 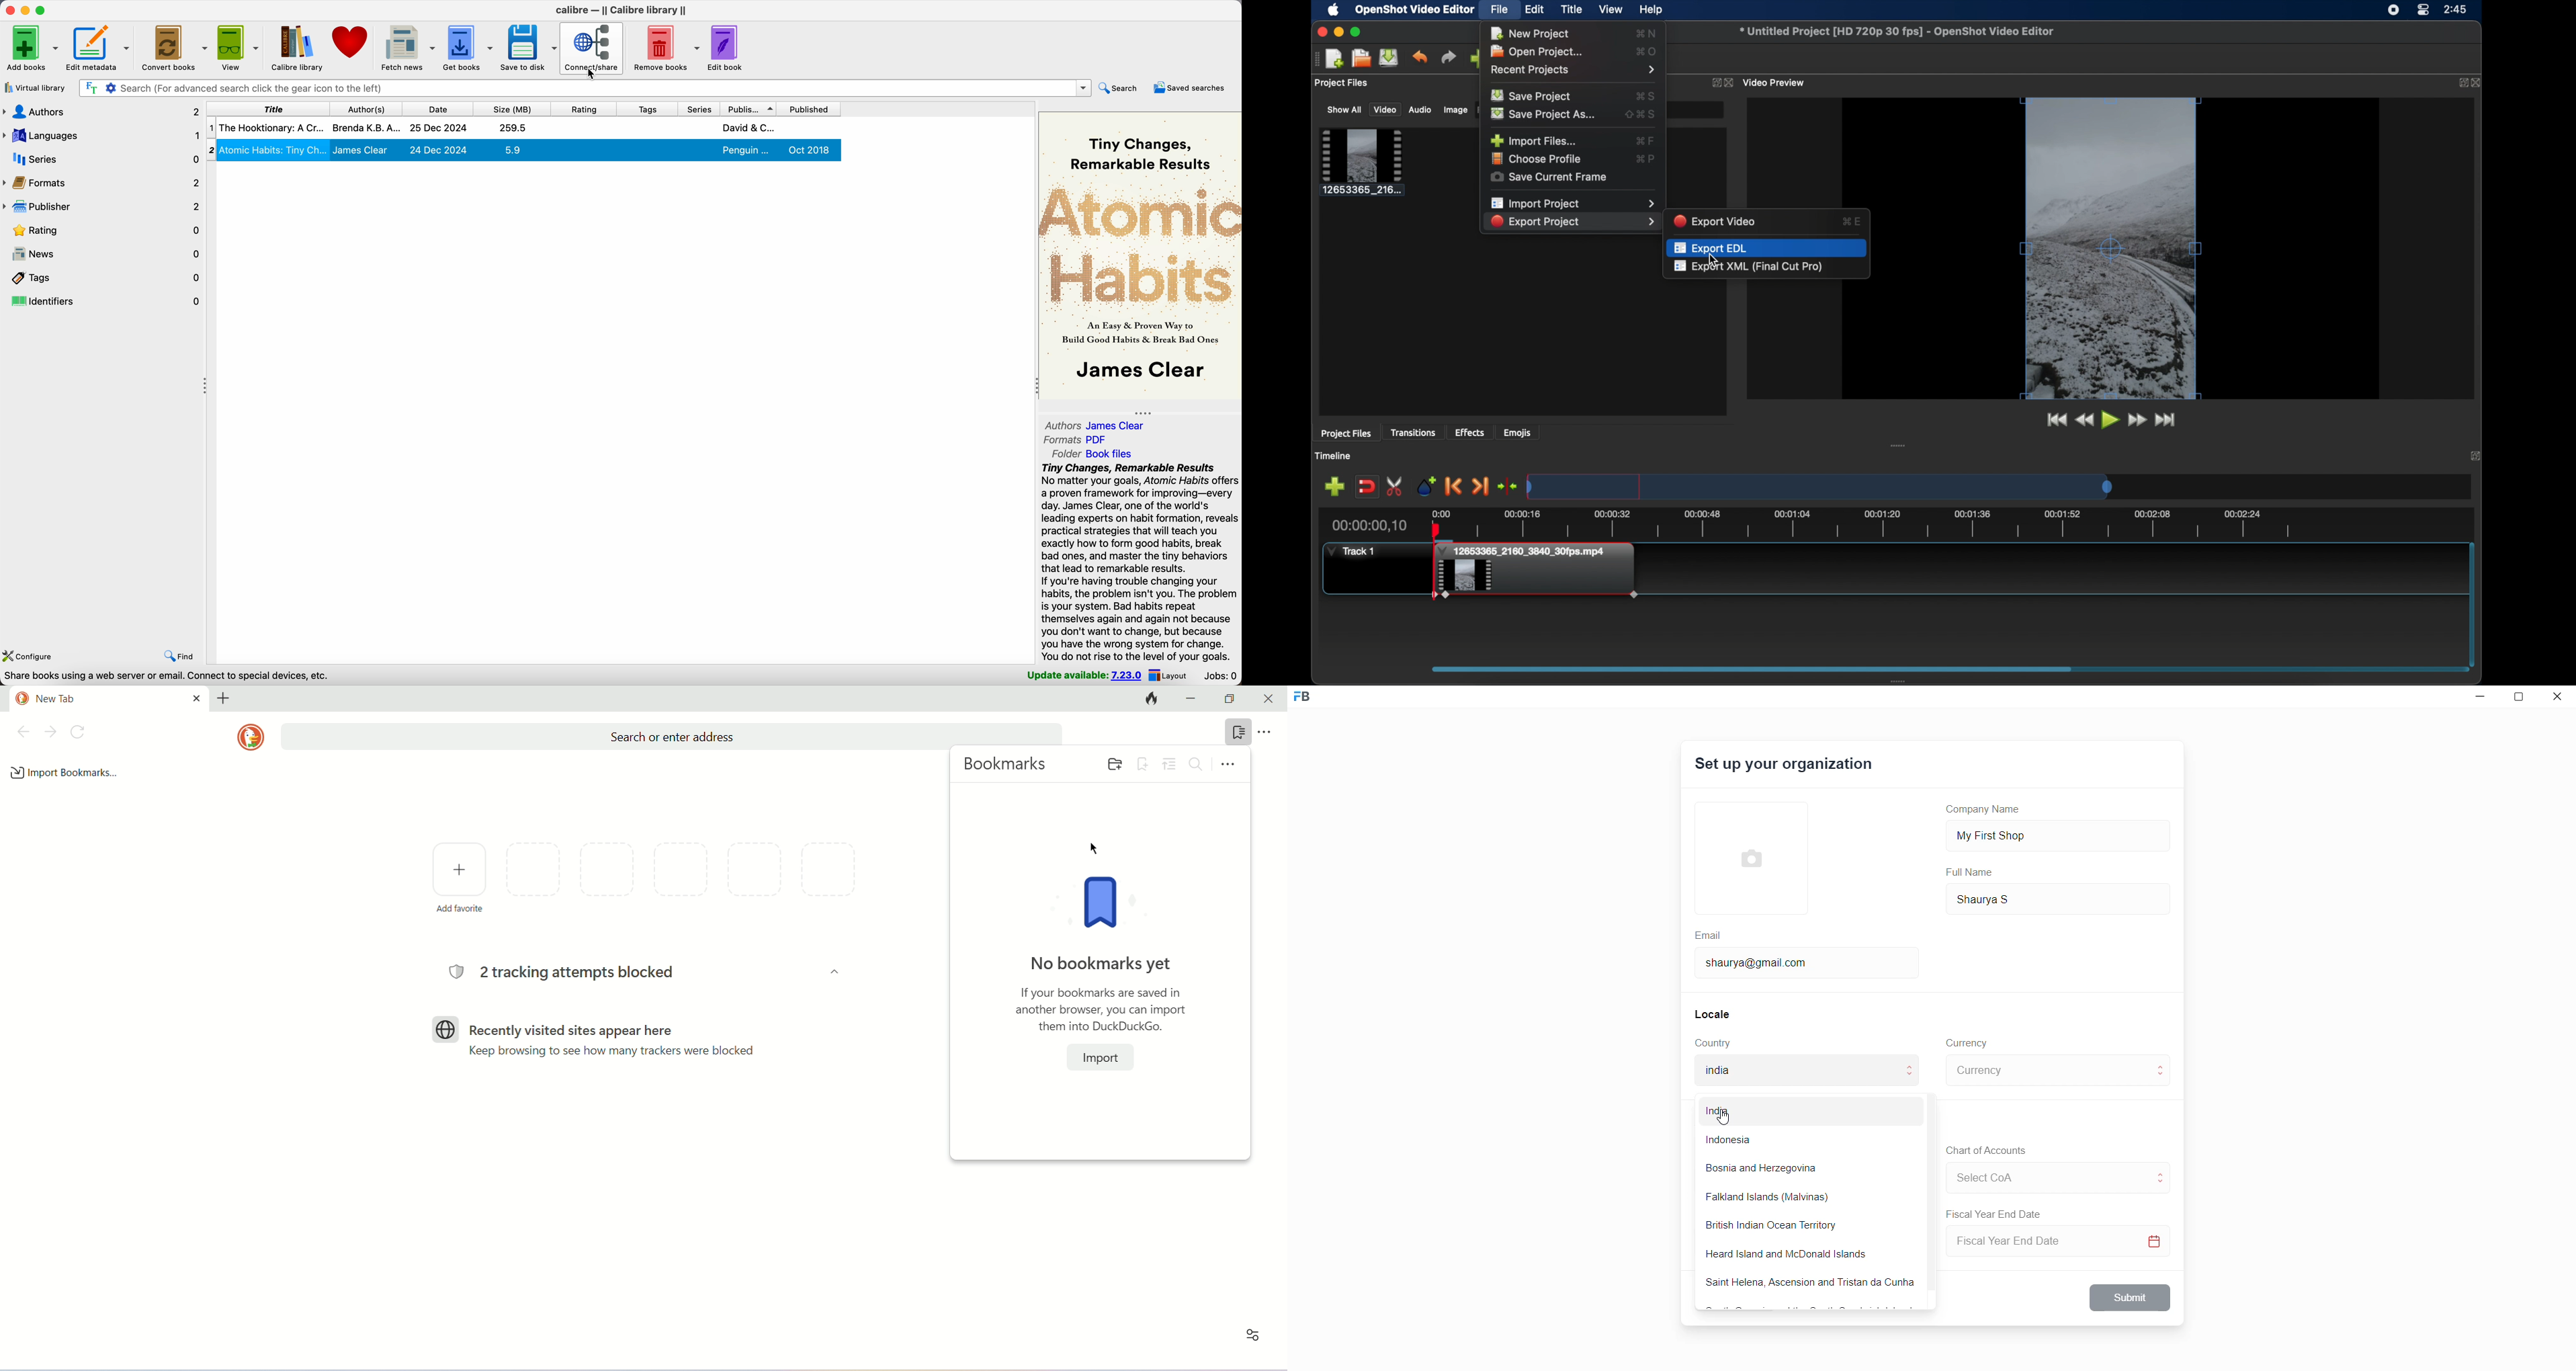 I want to click on Indonesia, so click(x=1793, y=1140).